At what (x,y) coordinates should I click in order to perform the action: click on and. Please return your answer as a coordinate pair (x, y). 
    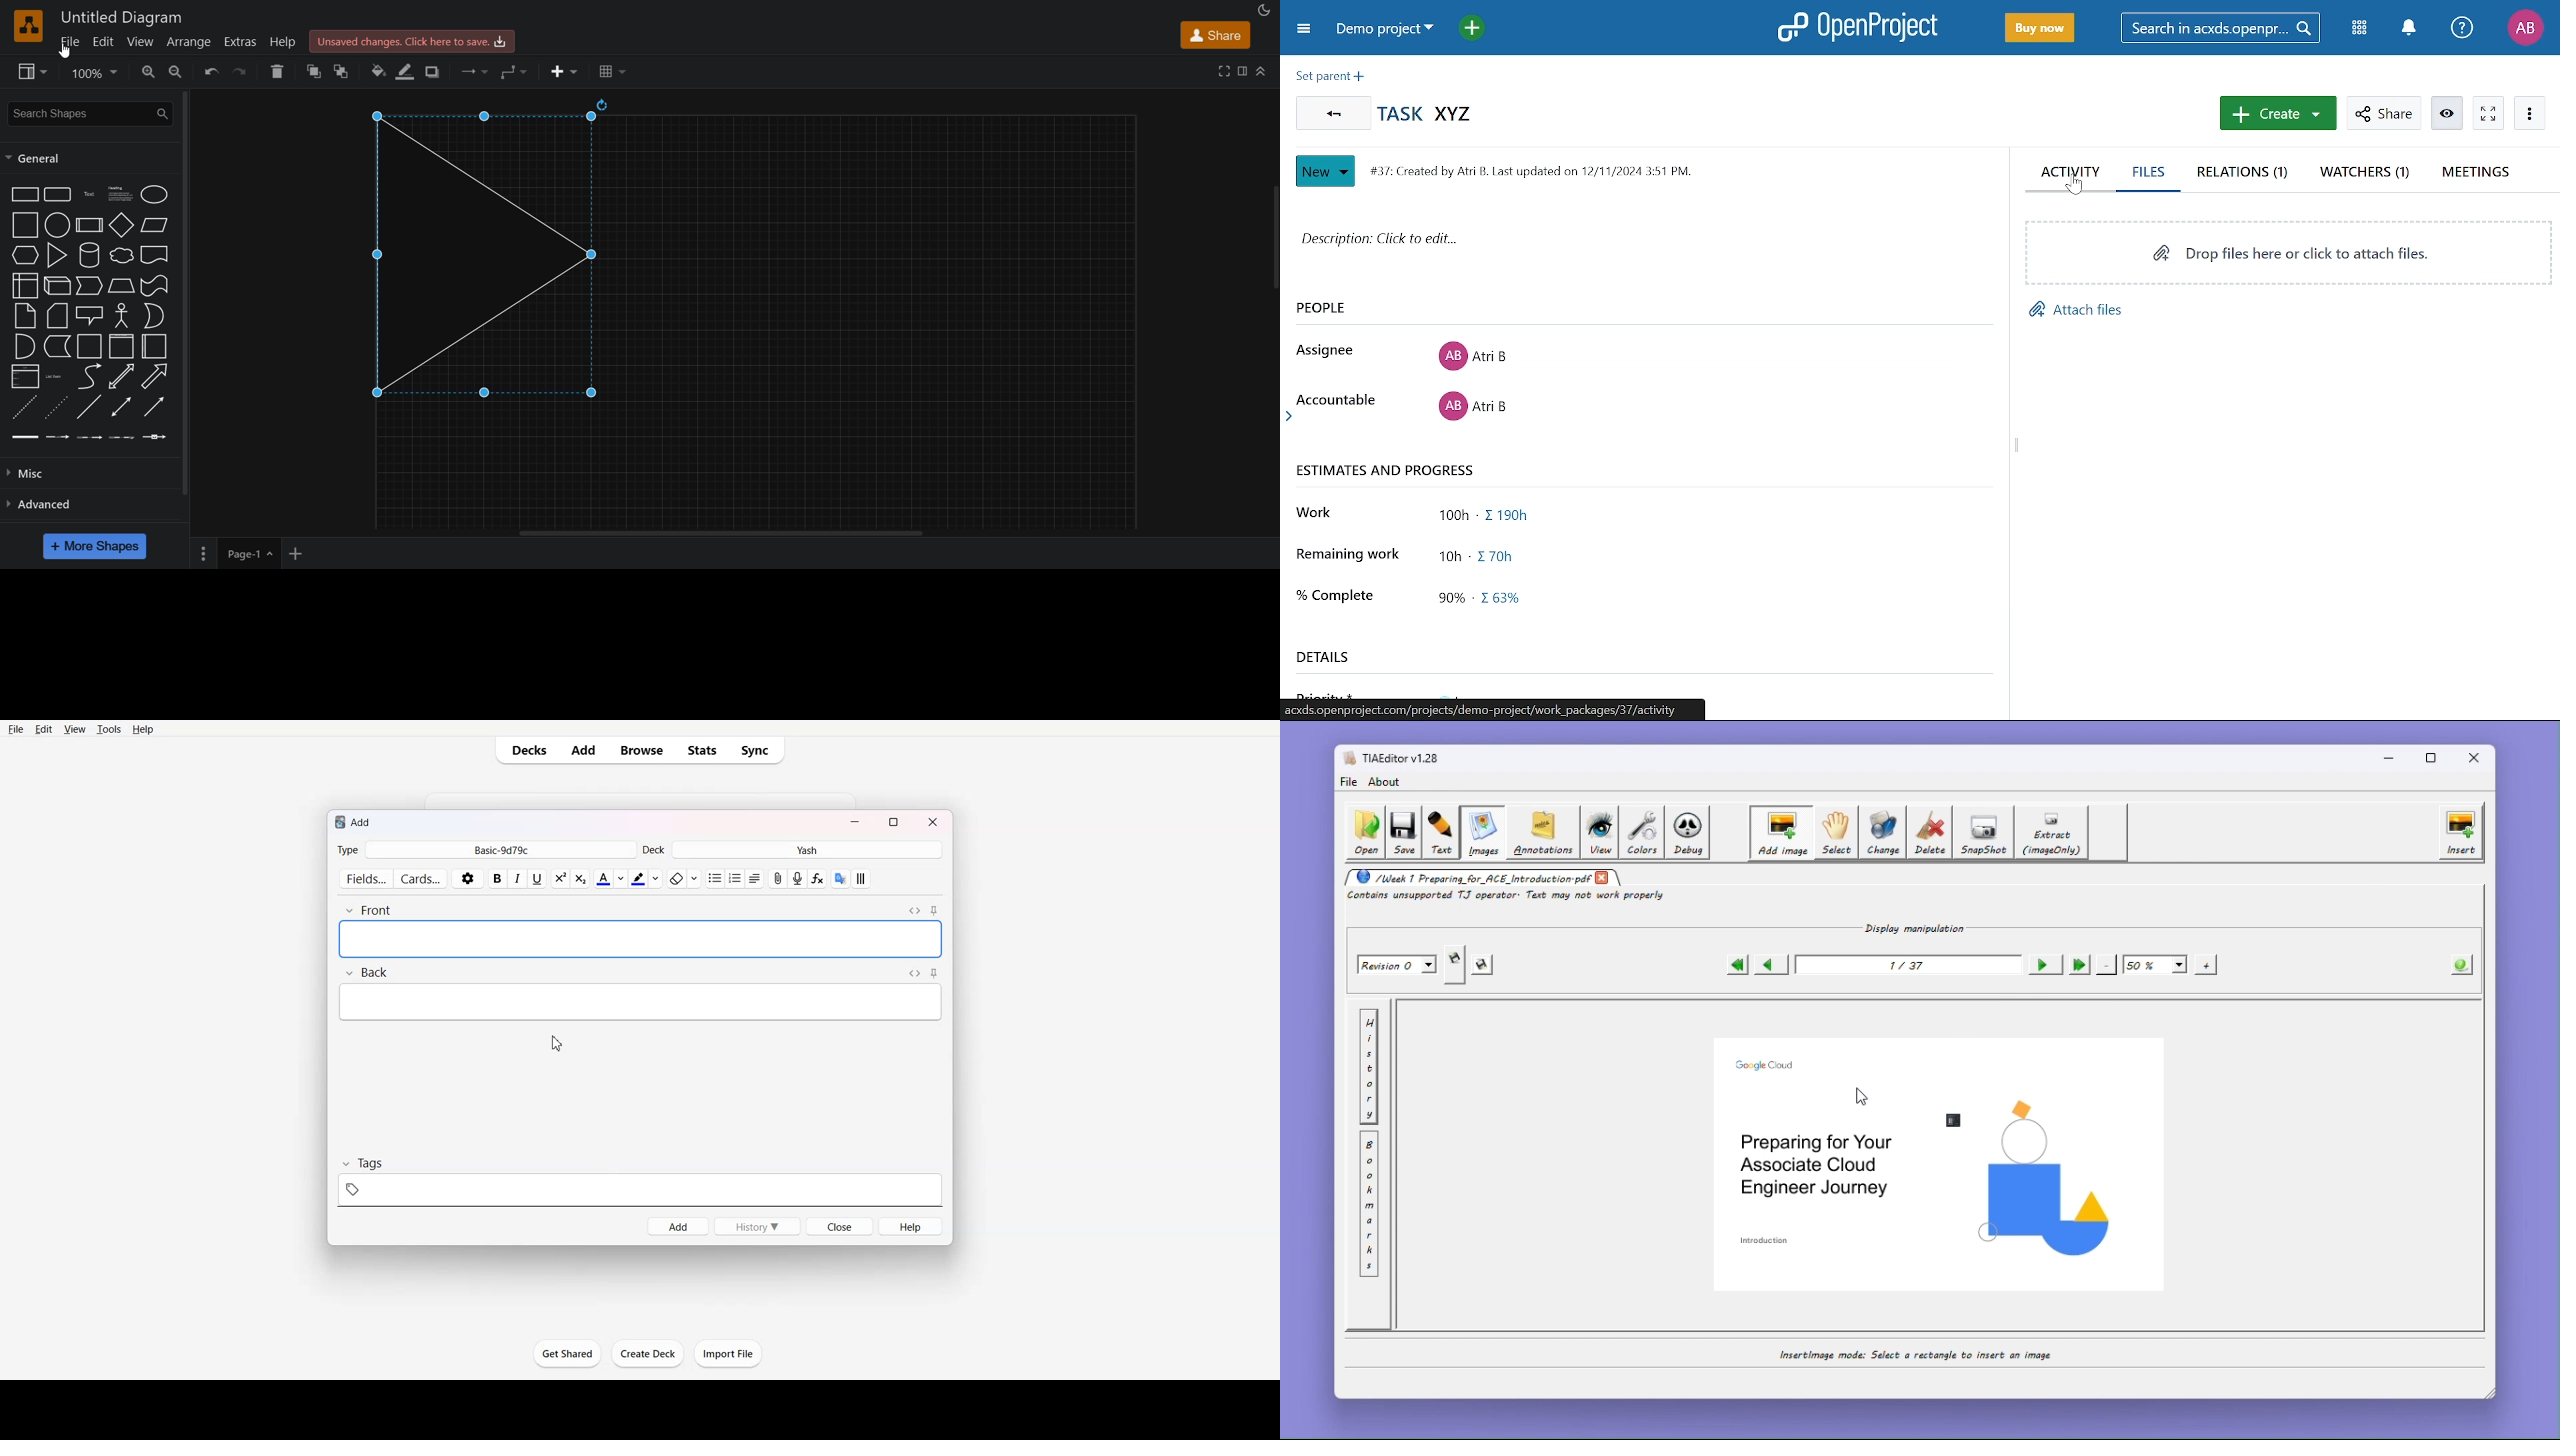
    Looking at the image, I should click on (25, 347).